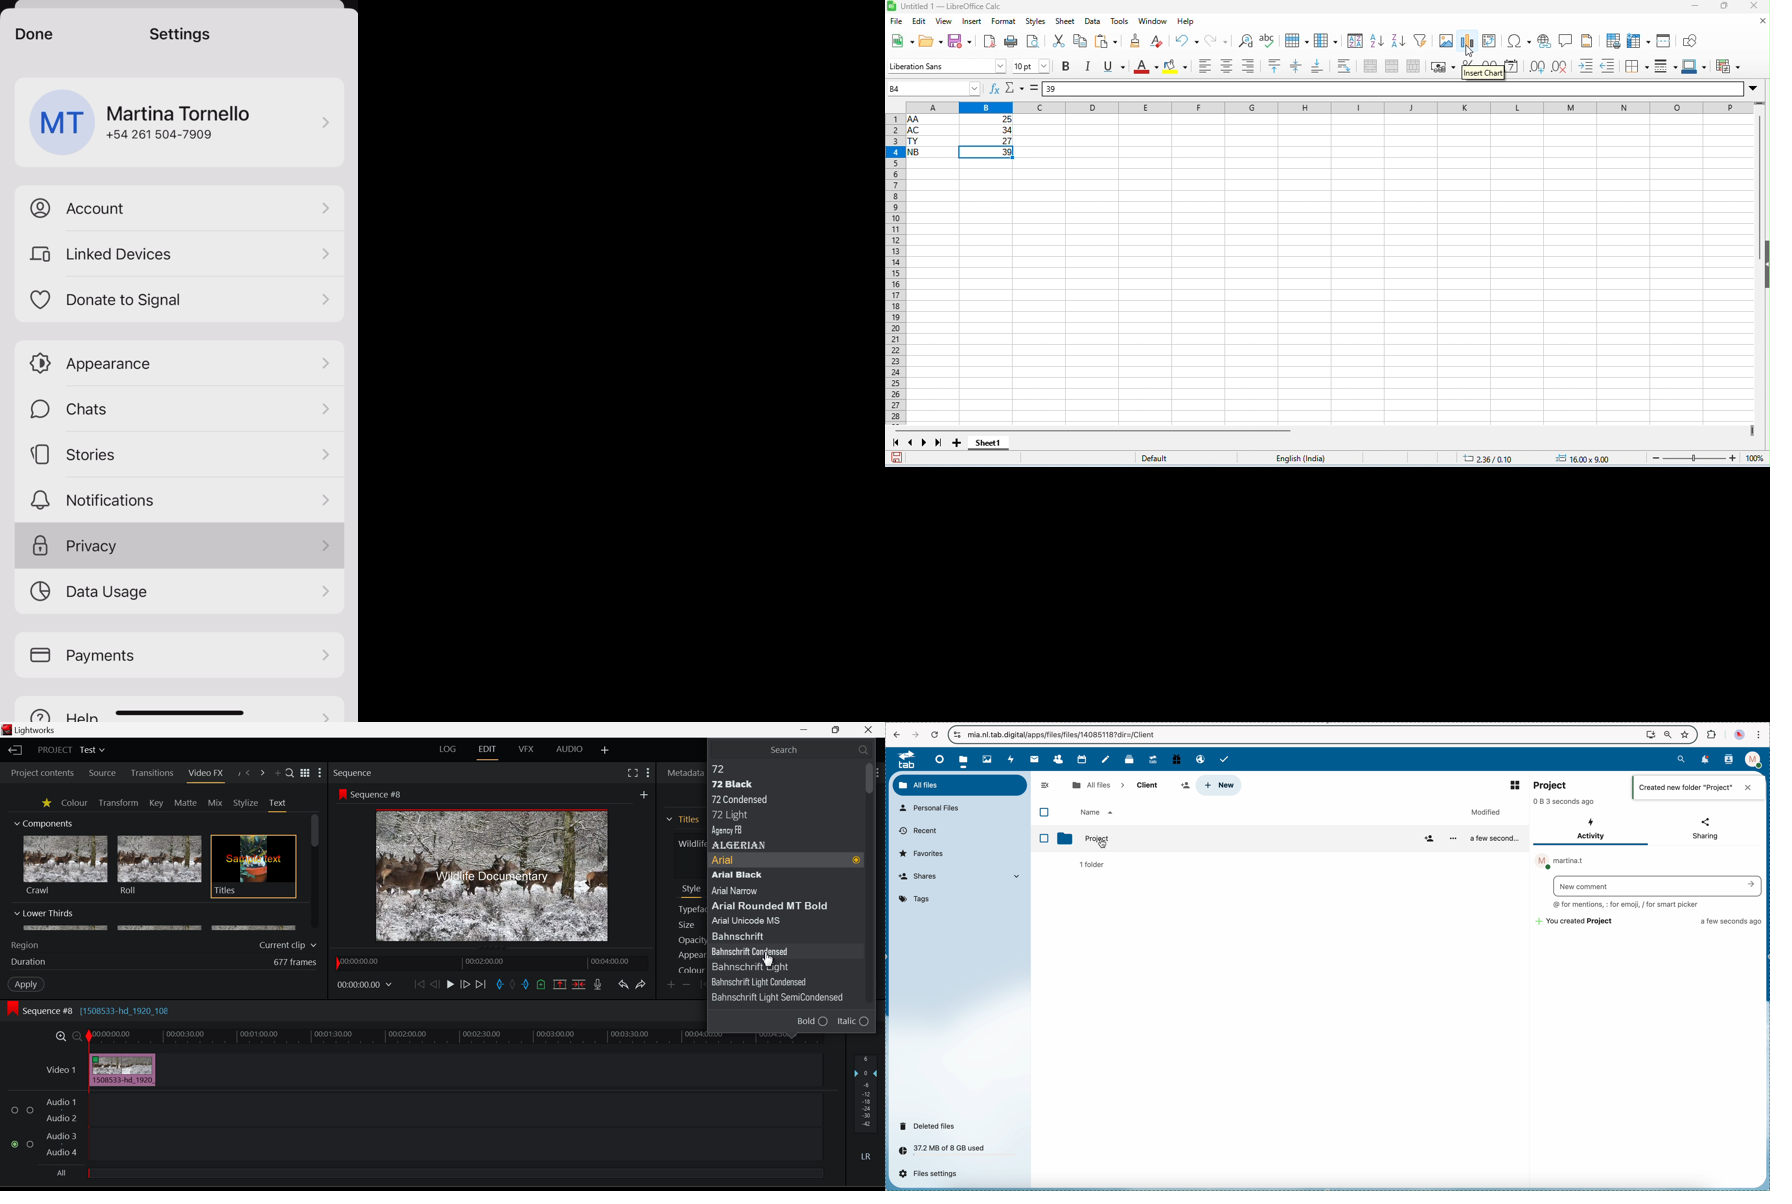 This screenshot has height=1204, width=1792. What do you see at coordinates (1318, 67) in the screenshot?
I see `align to bottom` at bounding box center [1318, 67].